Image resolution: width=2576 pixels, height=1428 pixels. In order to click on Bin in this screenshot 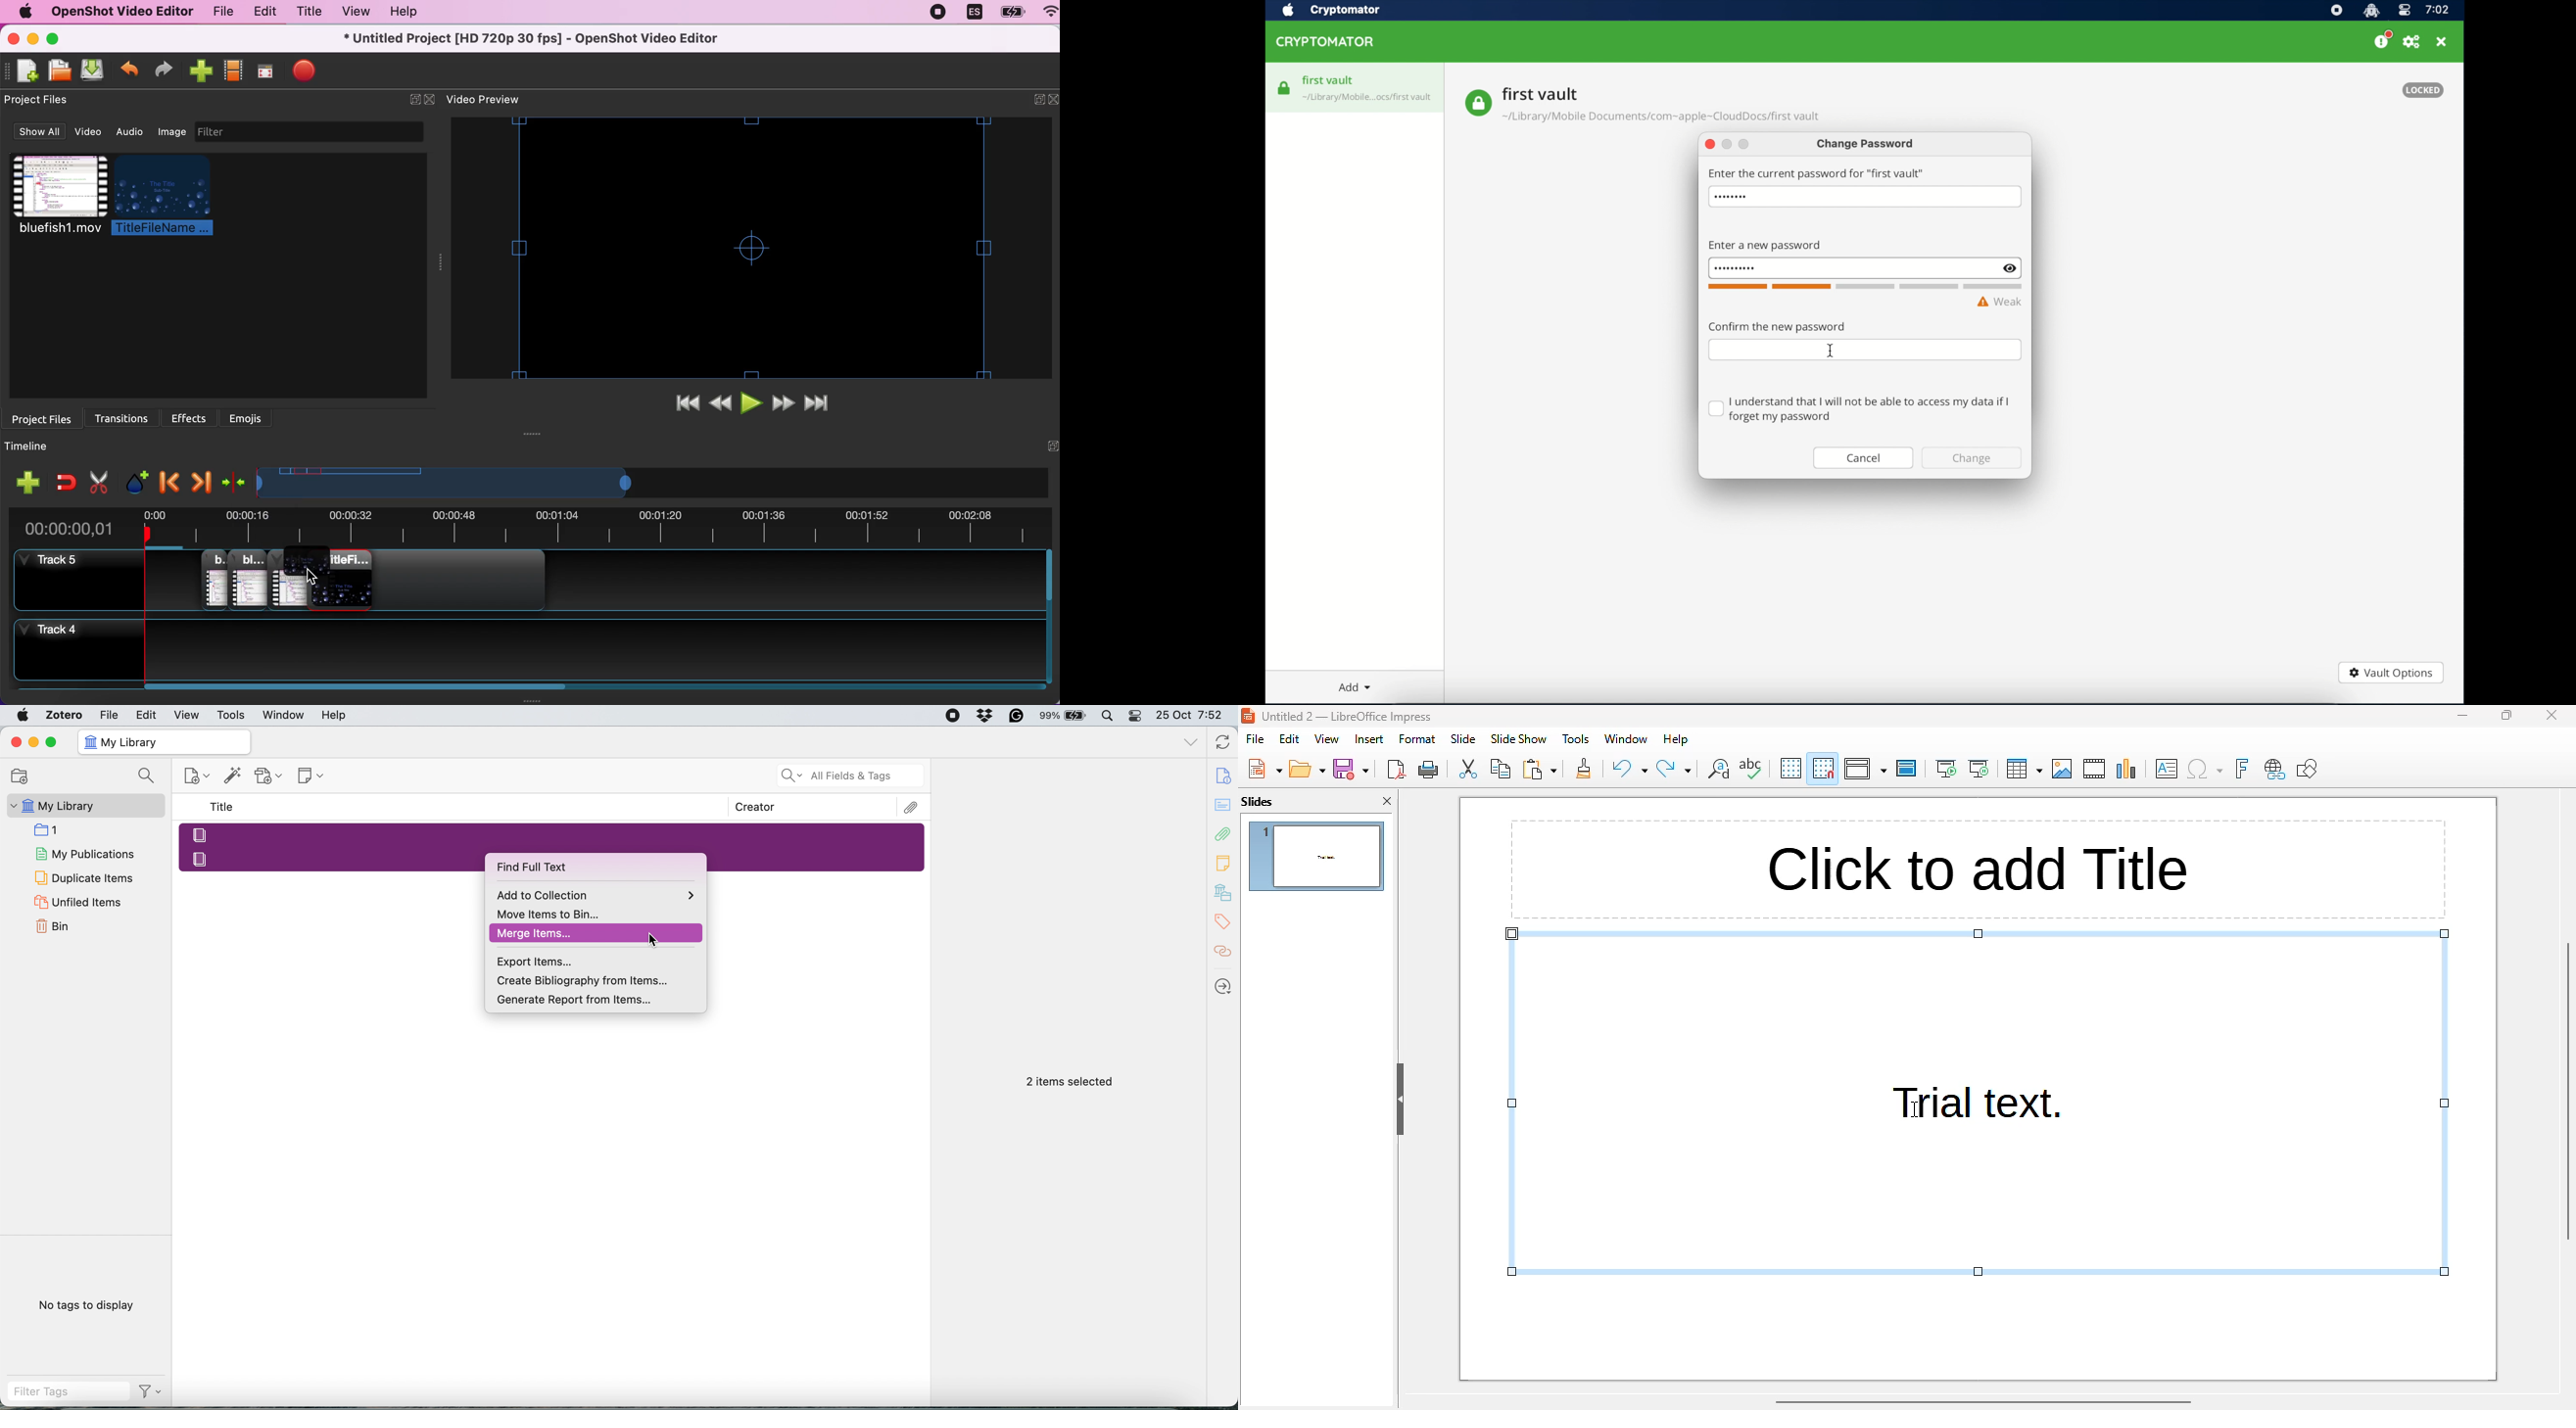, I will do `click(64, 925)`.